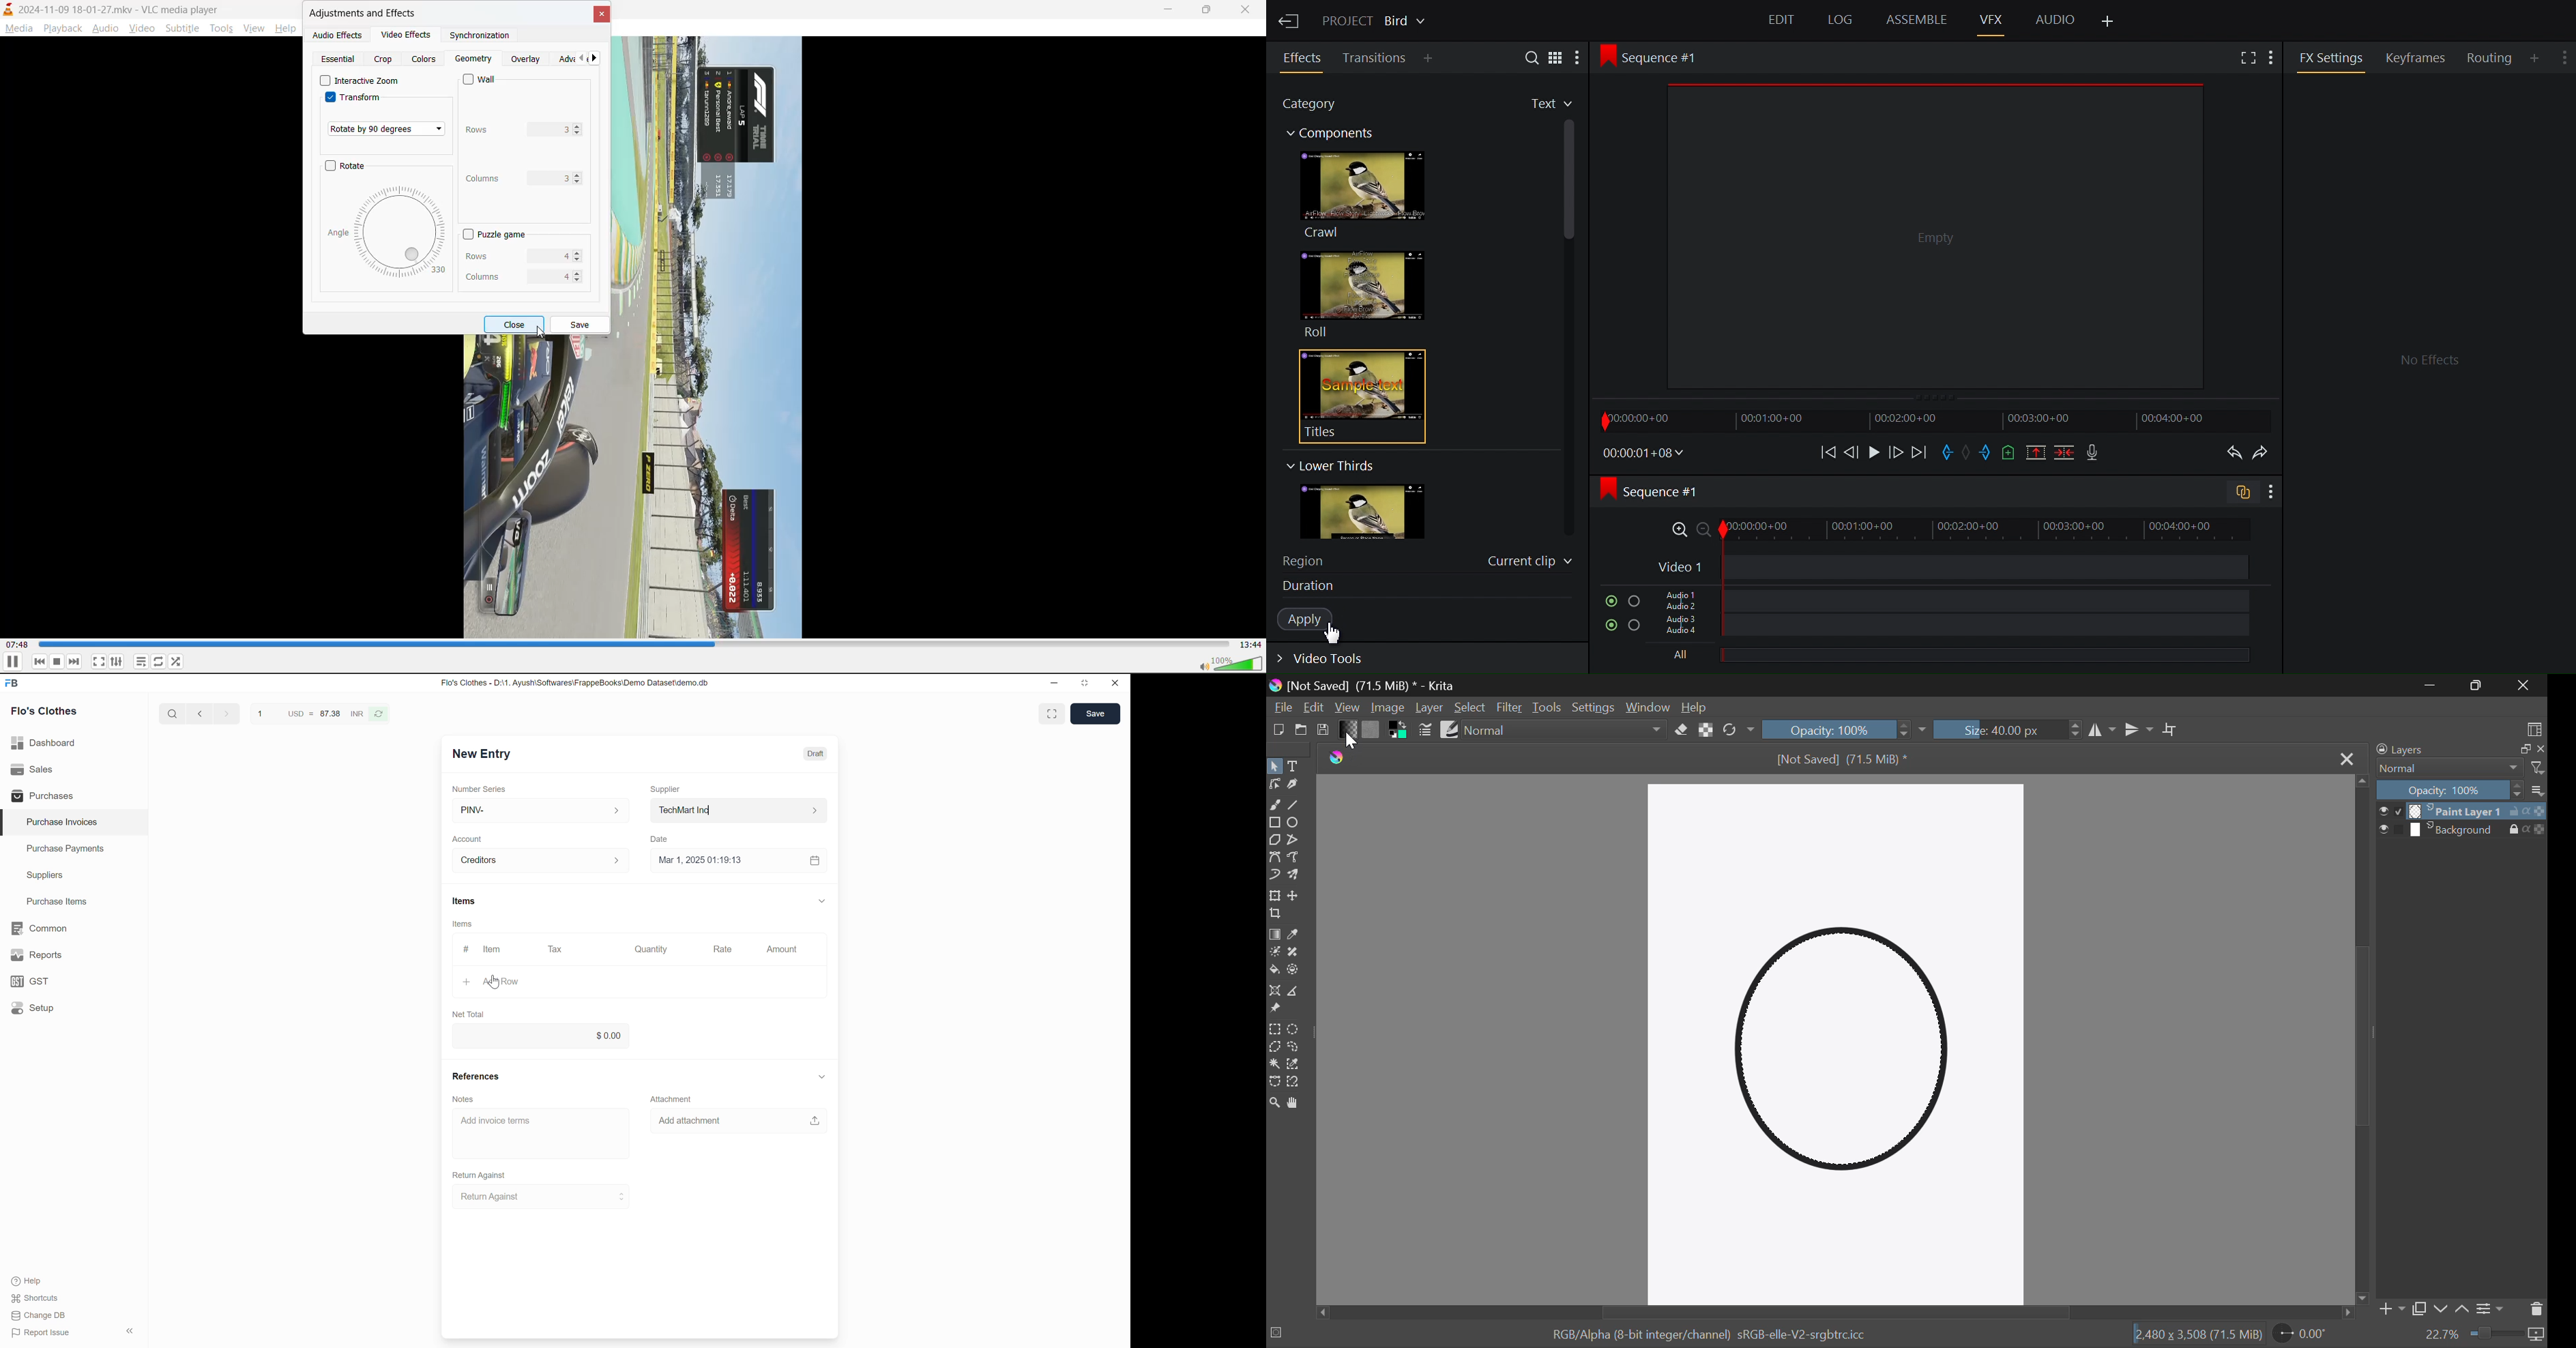 The width and height of the screenshot is (2576, 1372). I want to click on Transition, so click(1375, 58).